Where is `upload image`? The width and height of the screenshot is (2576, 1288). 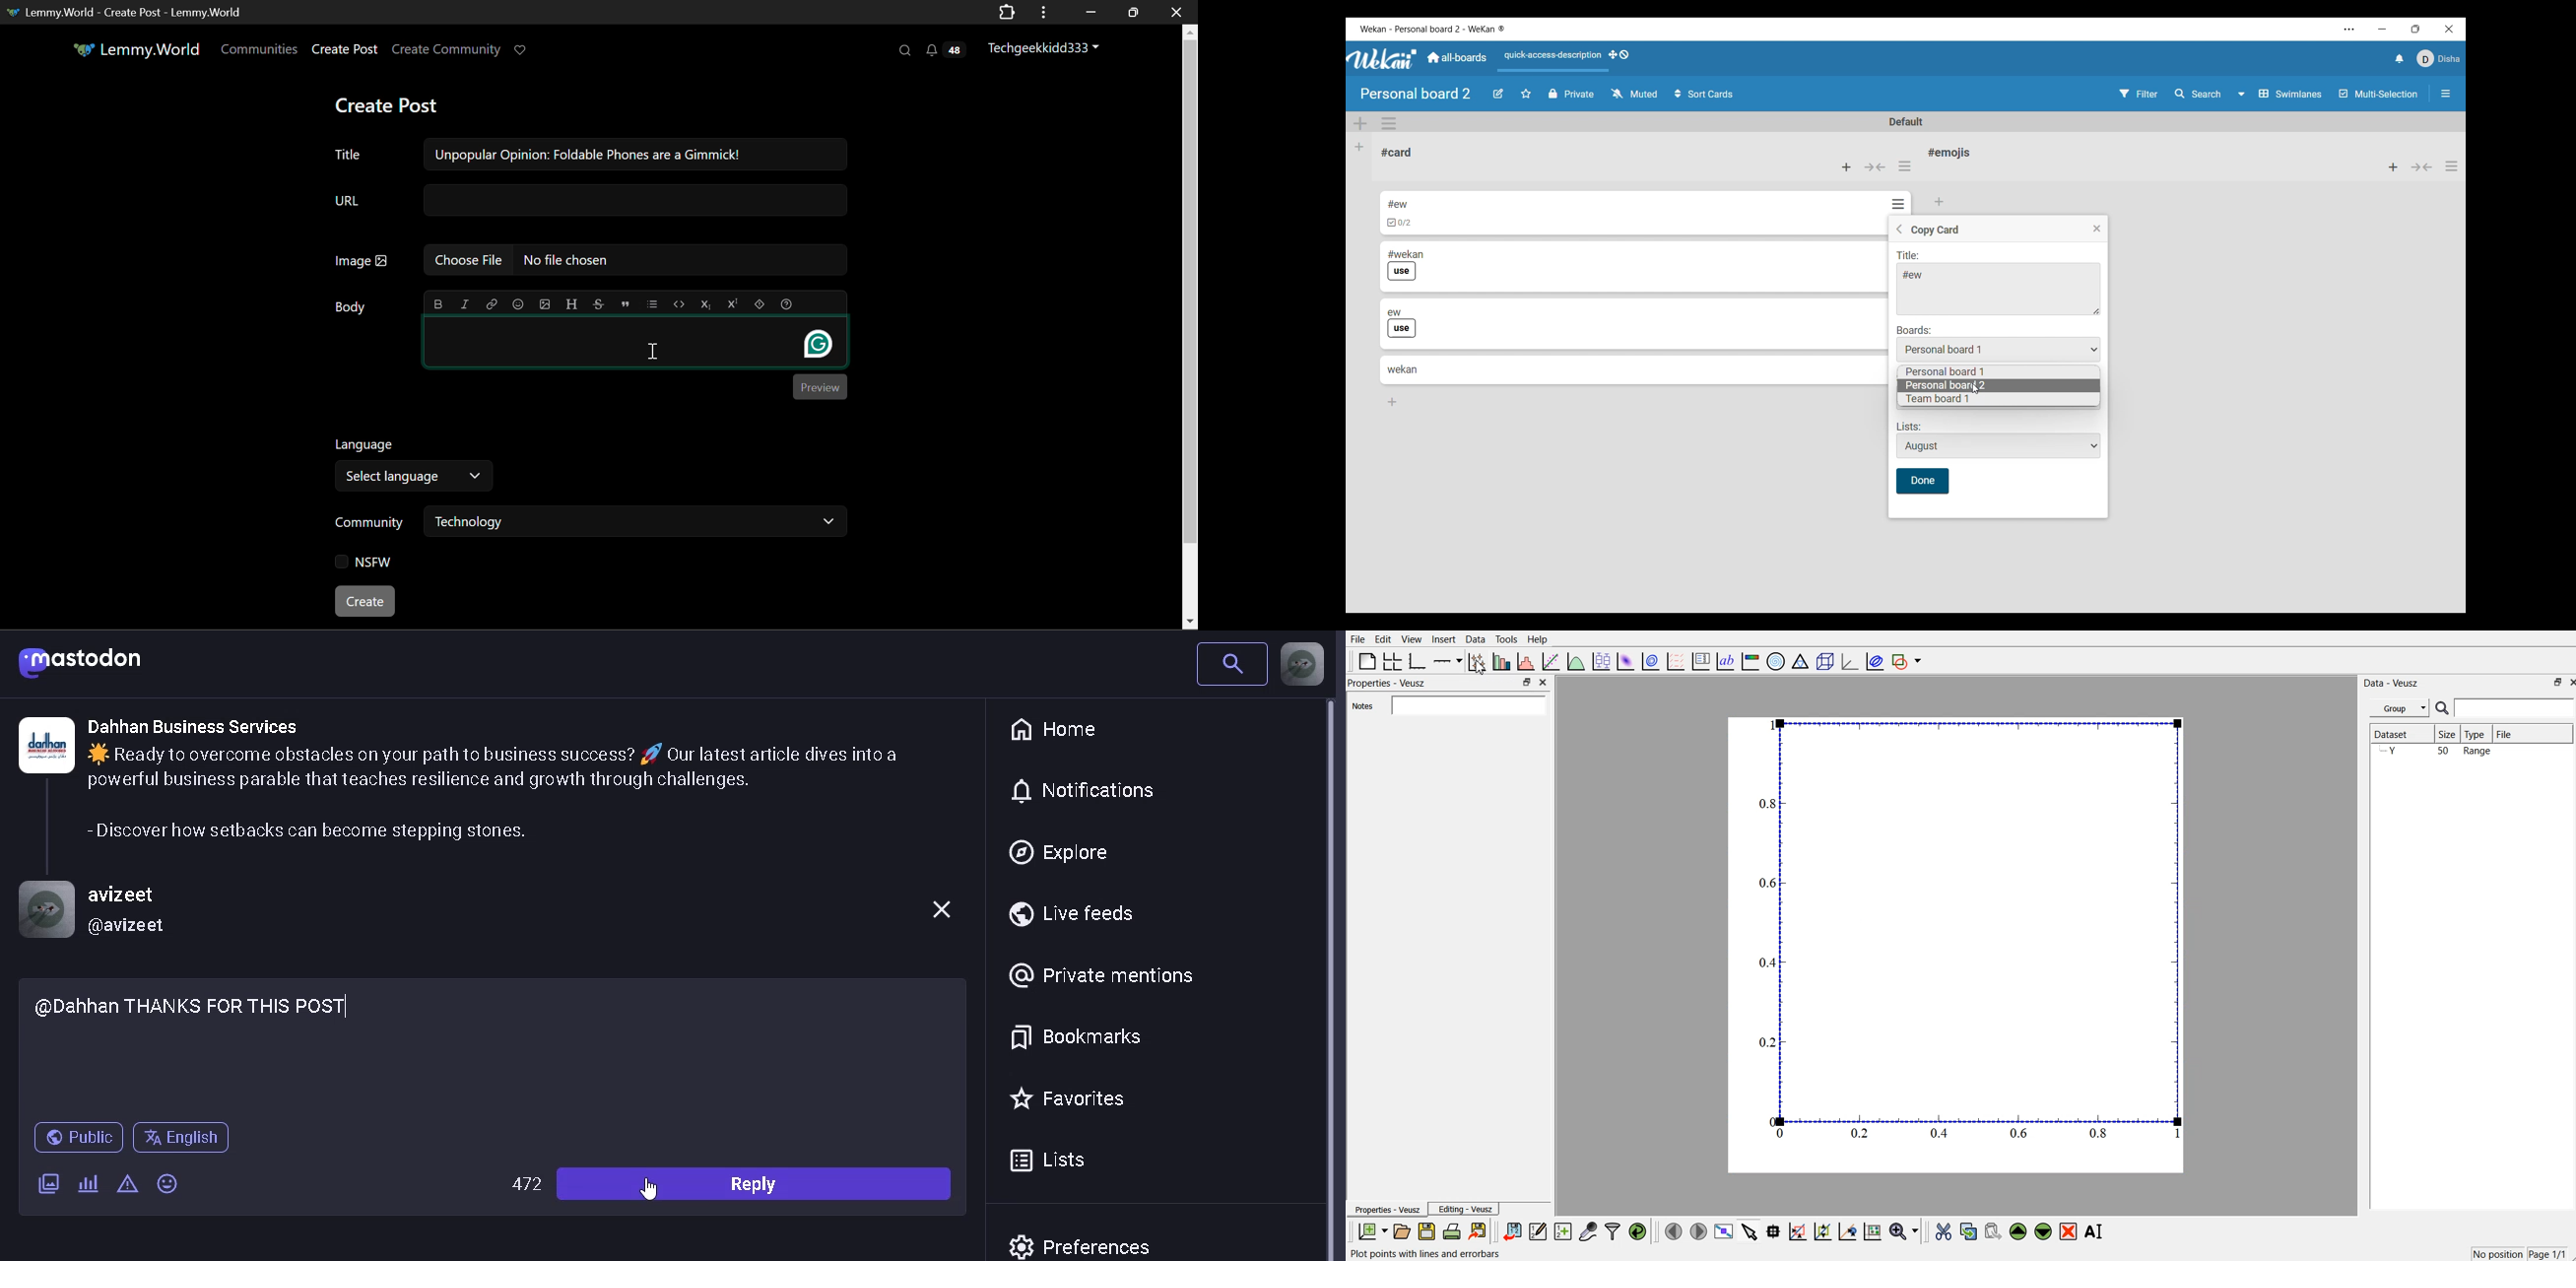 upload image is located at coordinates (544, 303).